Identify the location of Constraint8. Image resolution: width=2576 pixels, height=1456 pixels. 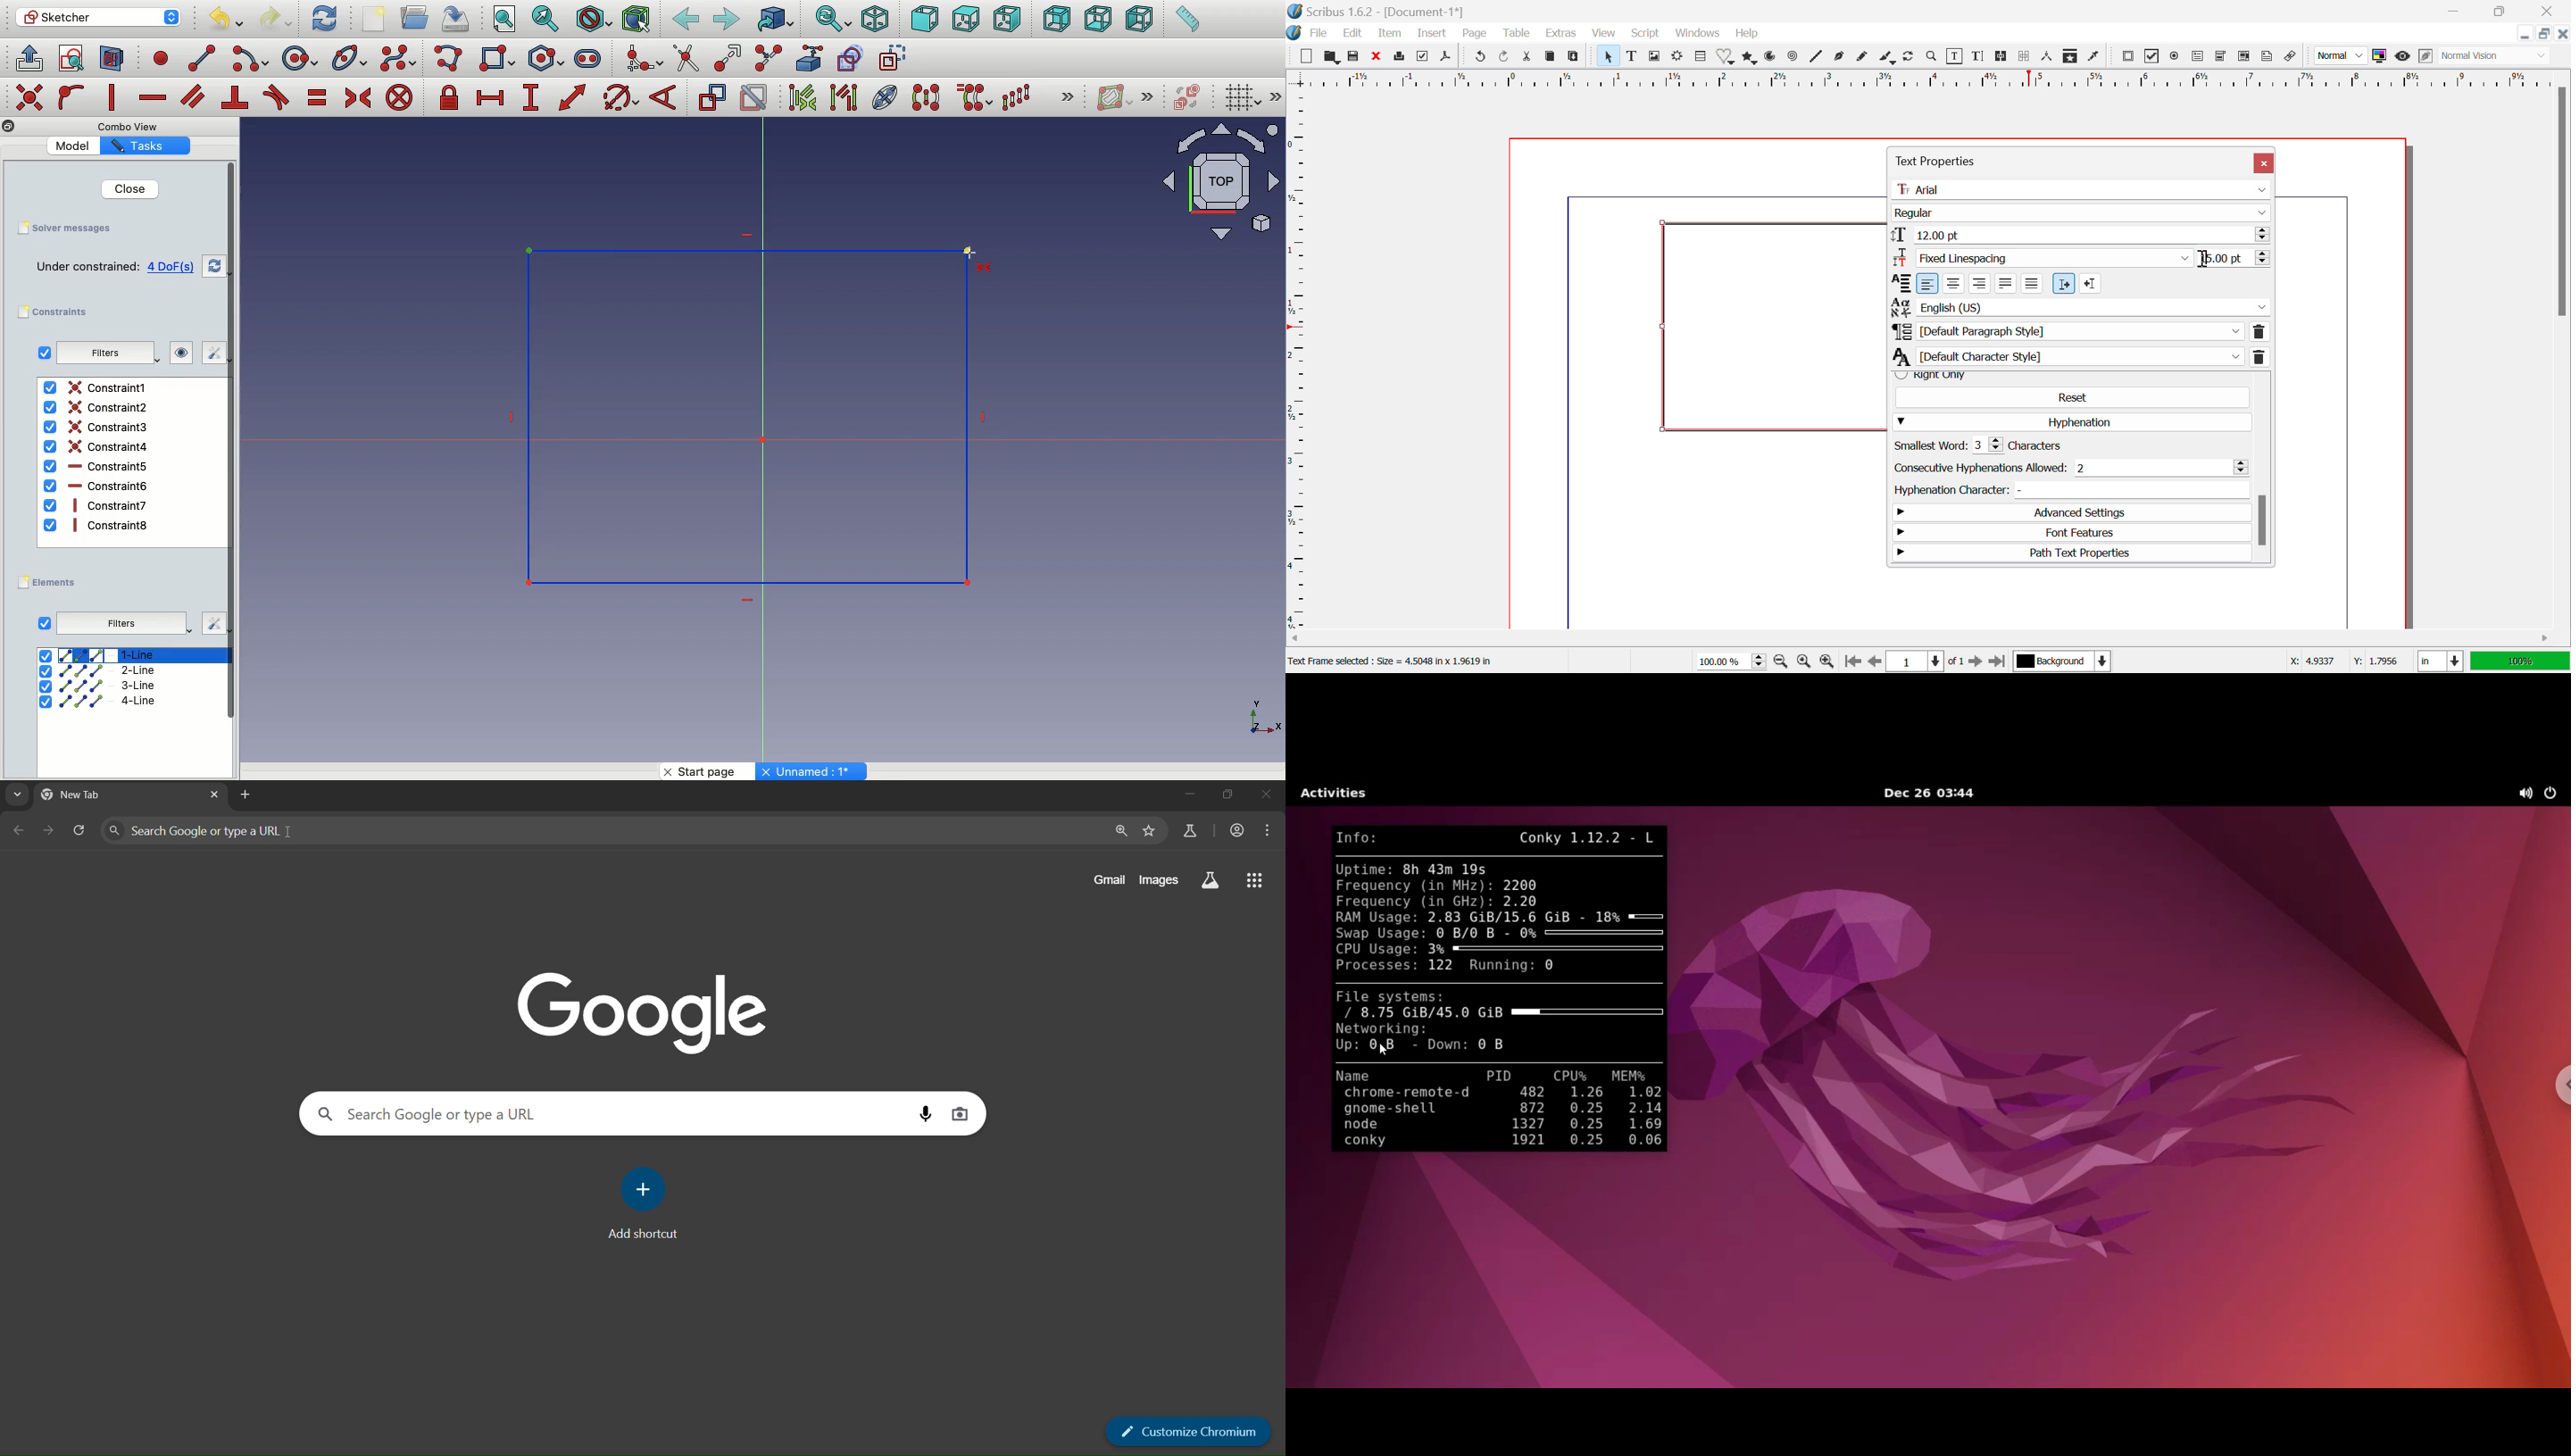
(97, 525).